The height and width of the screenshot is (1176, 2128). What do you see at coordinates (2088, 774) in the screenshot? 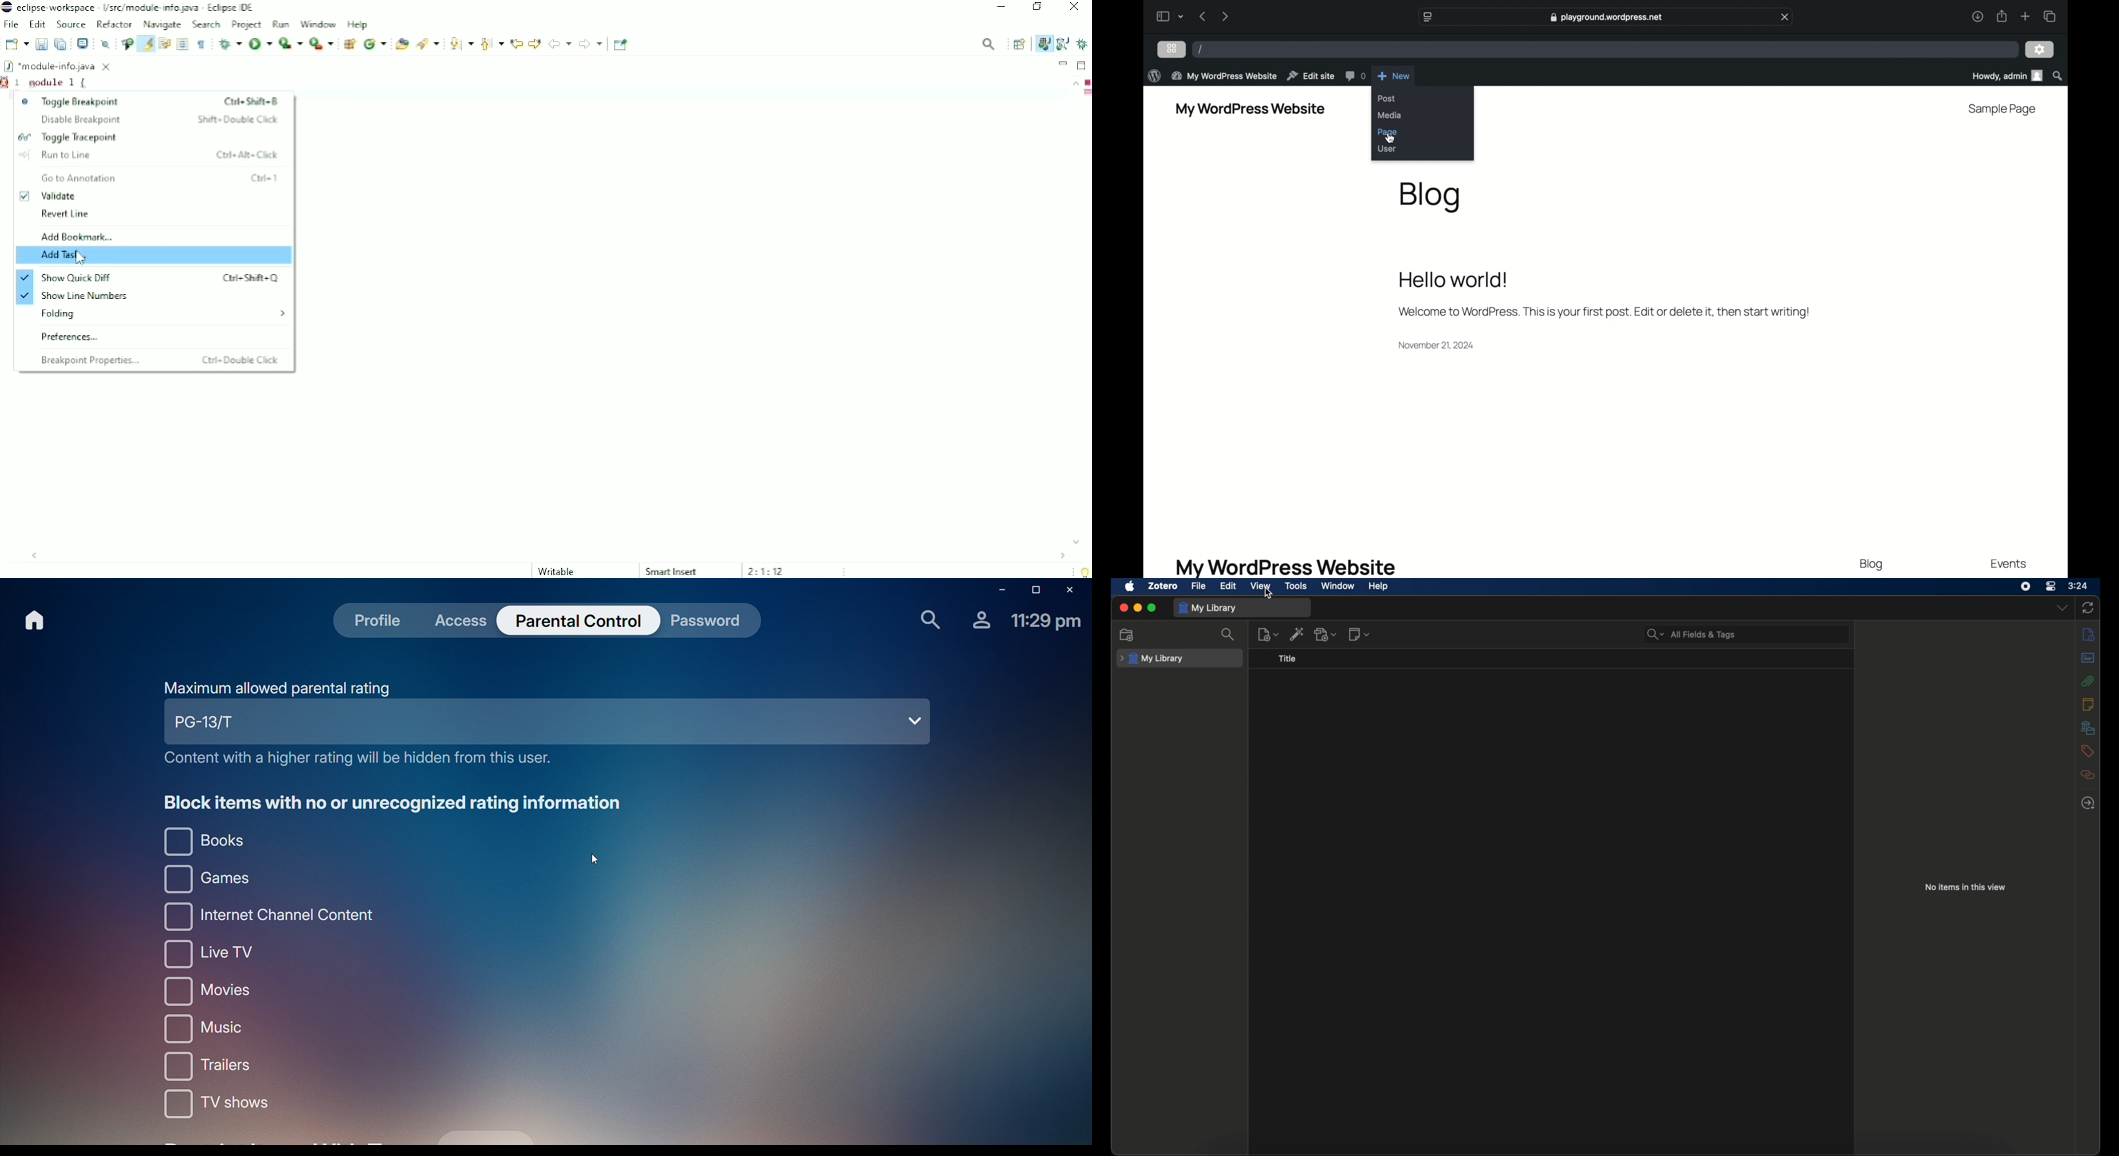
I see `related` at bounding box center [2088, 774].